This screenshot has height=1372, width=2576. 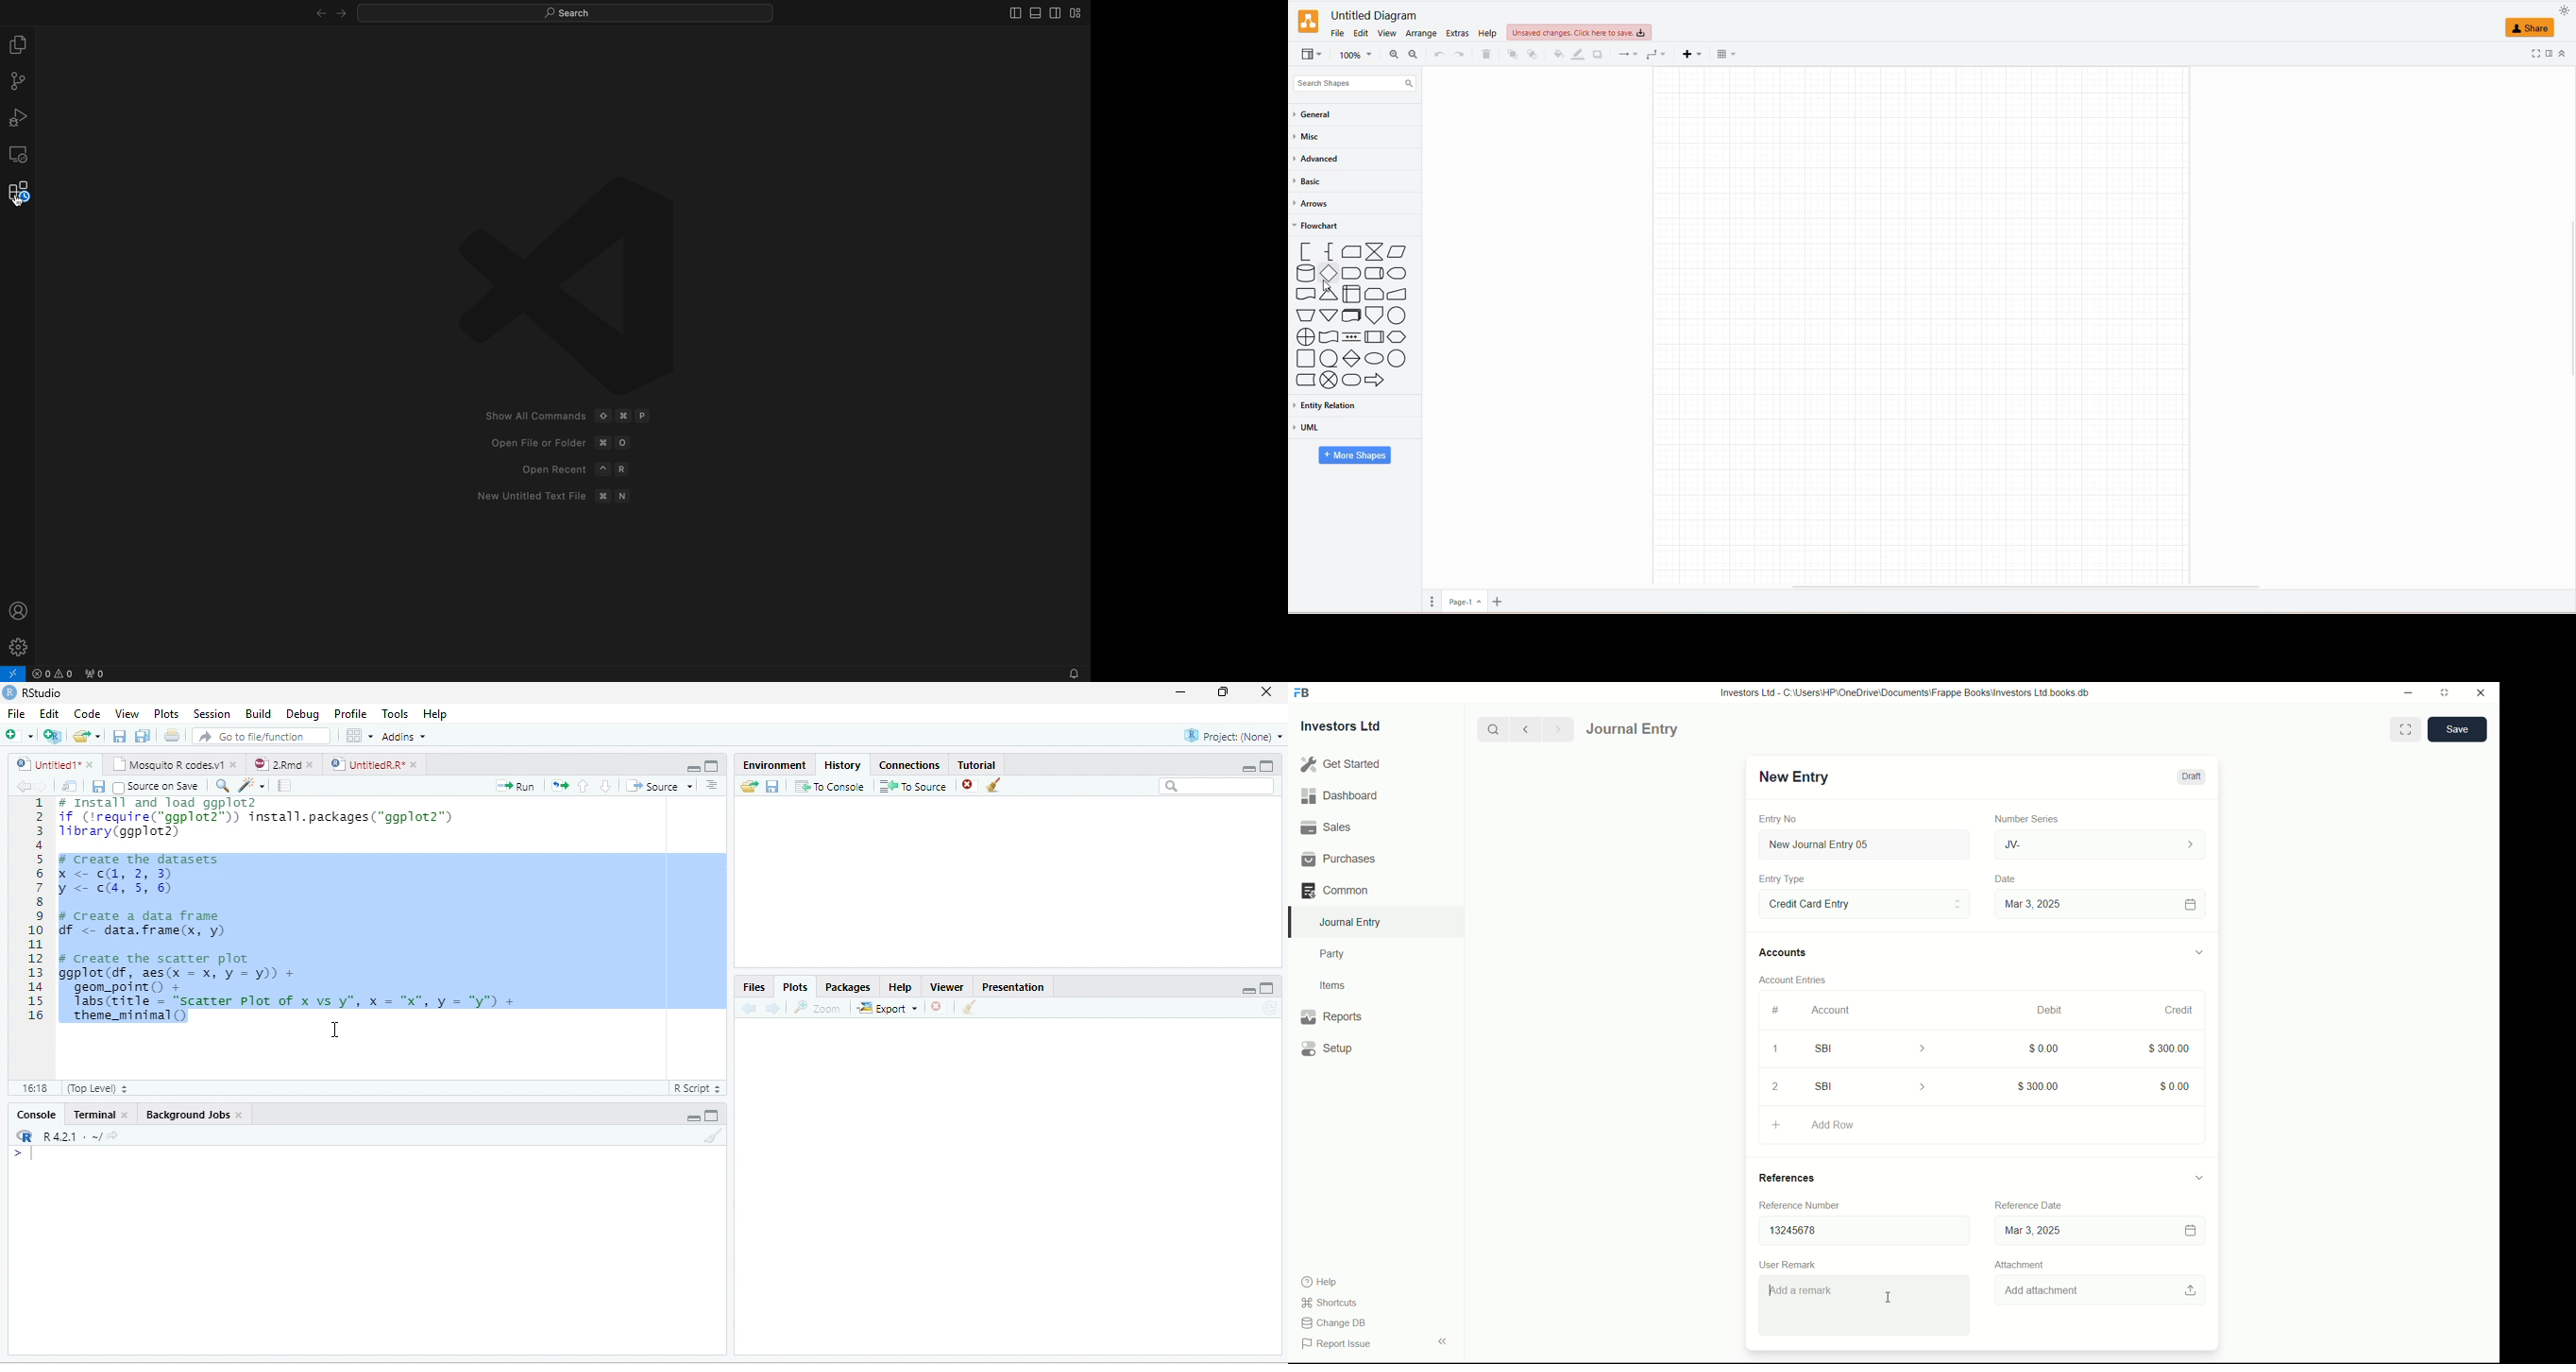 I want to click on Remove current plot, so click(x=938, y=1008).